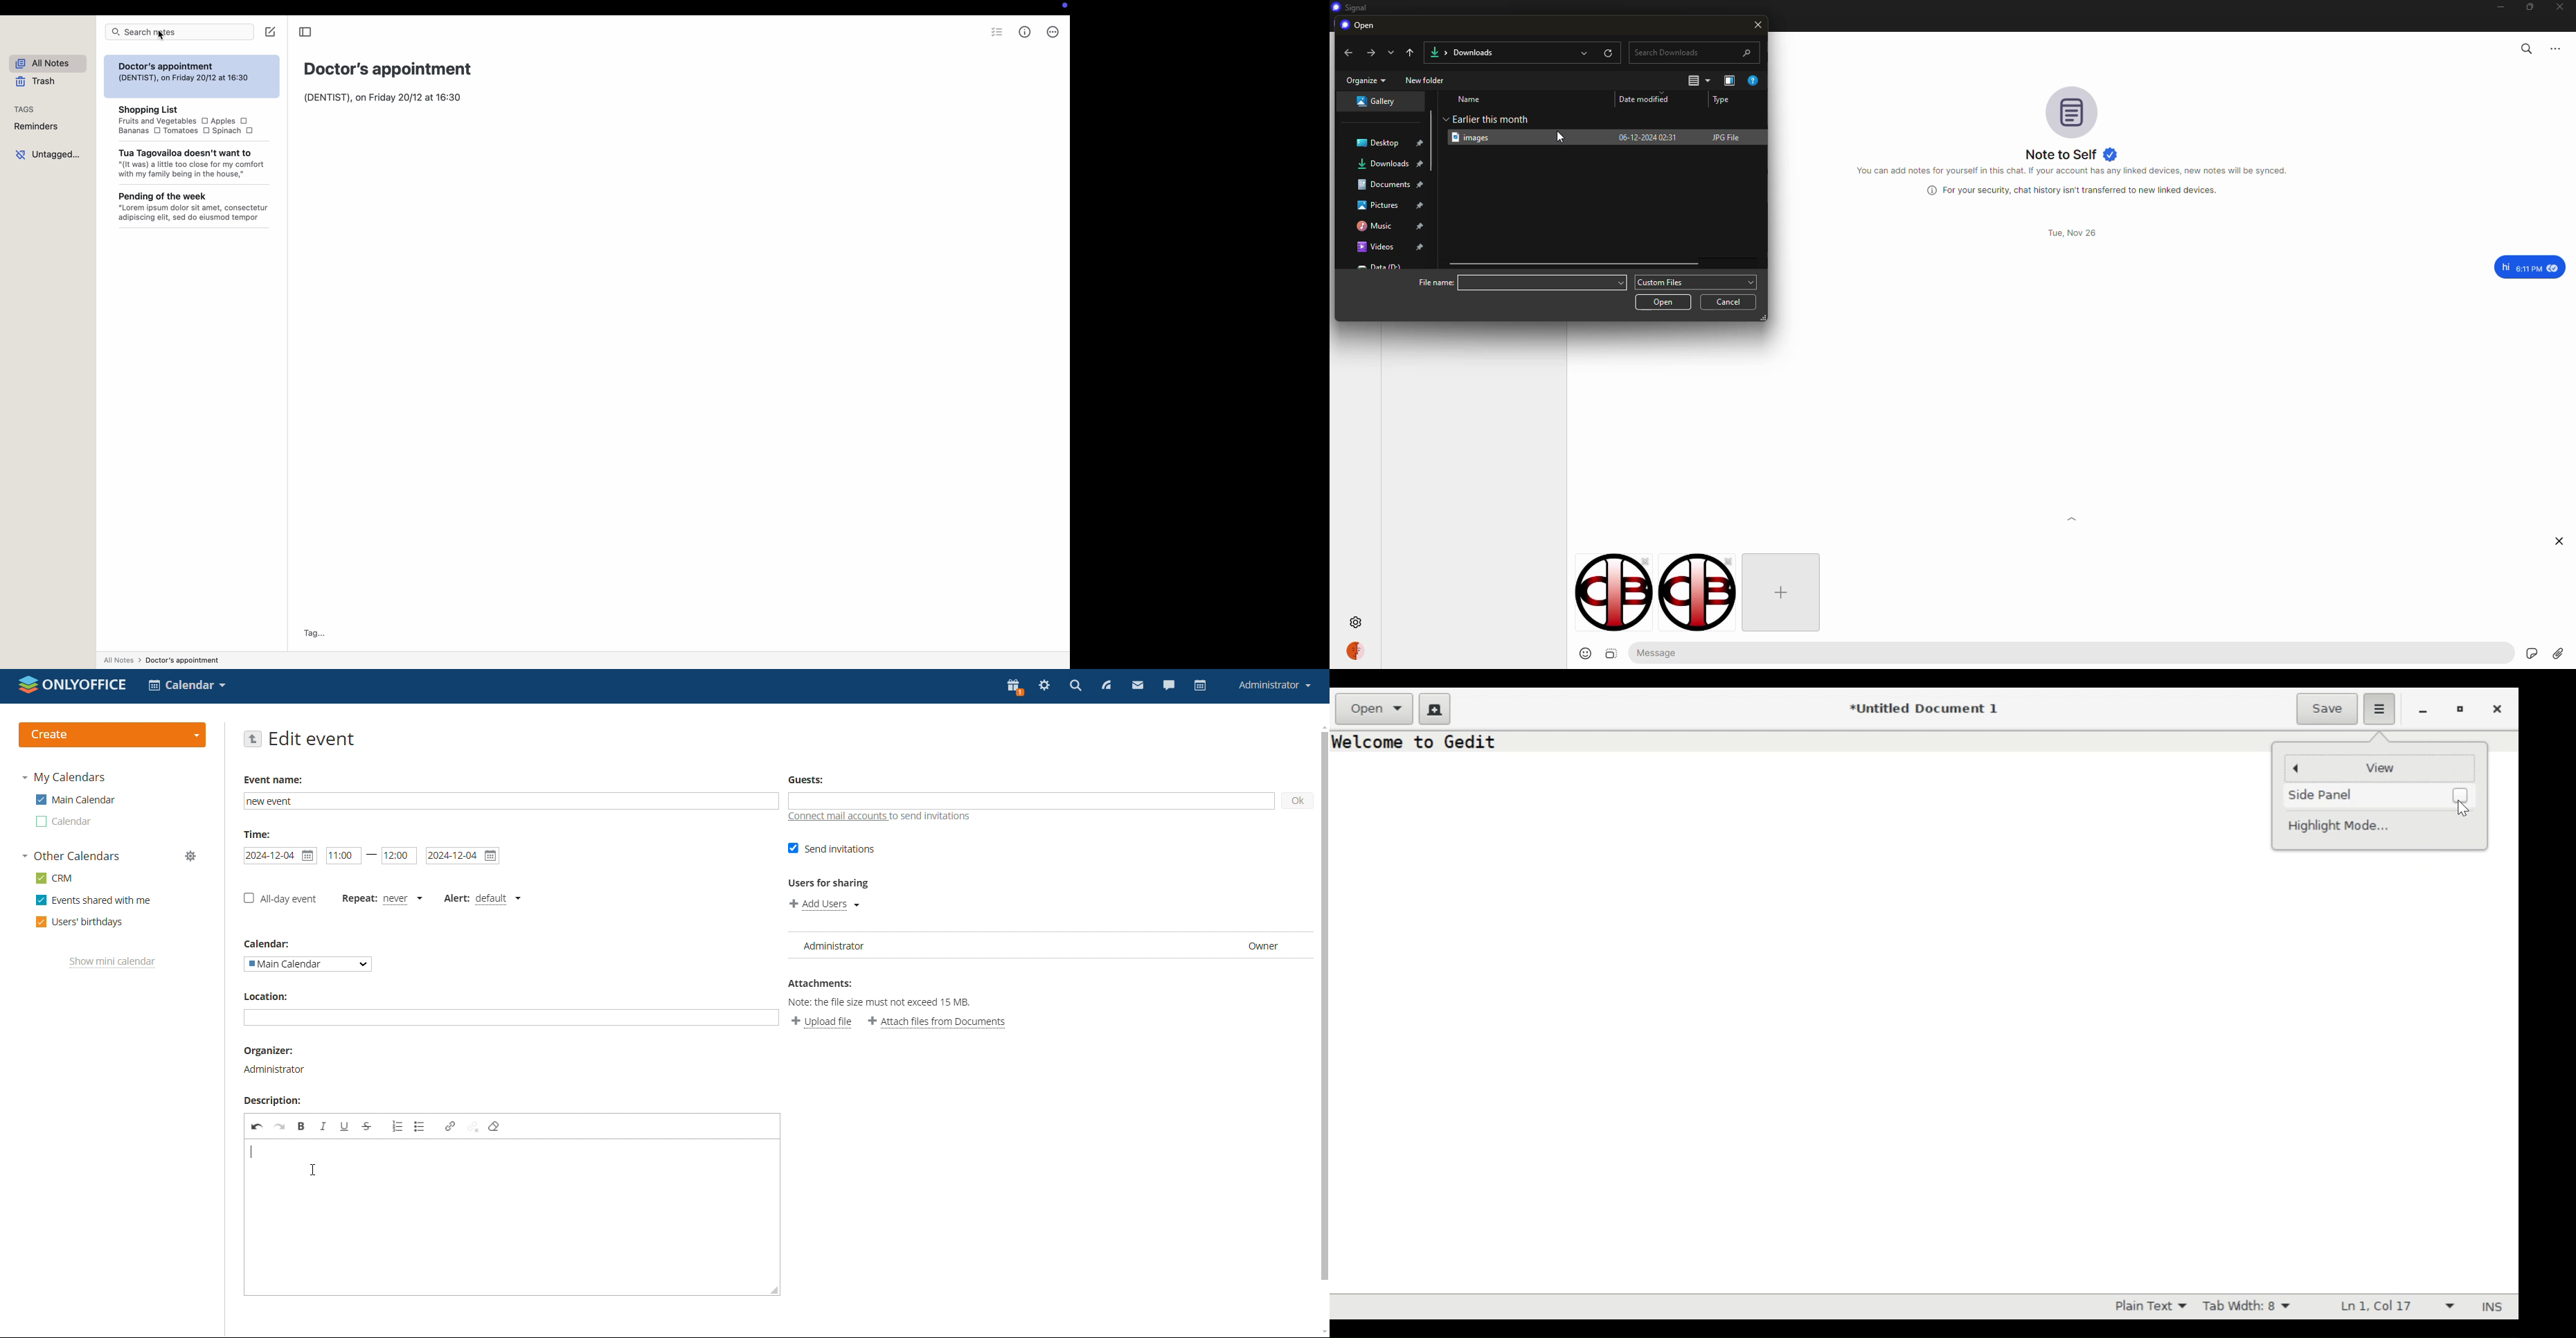  I want to click on open, so click(1585, 52).